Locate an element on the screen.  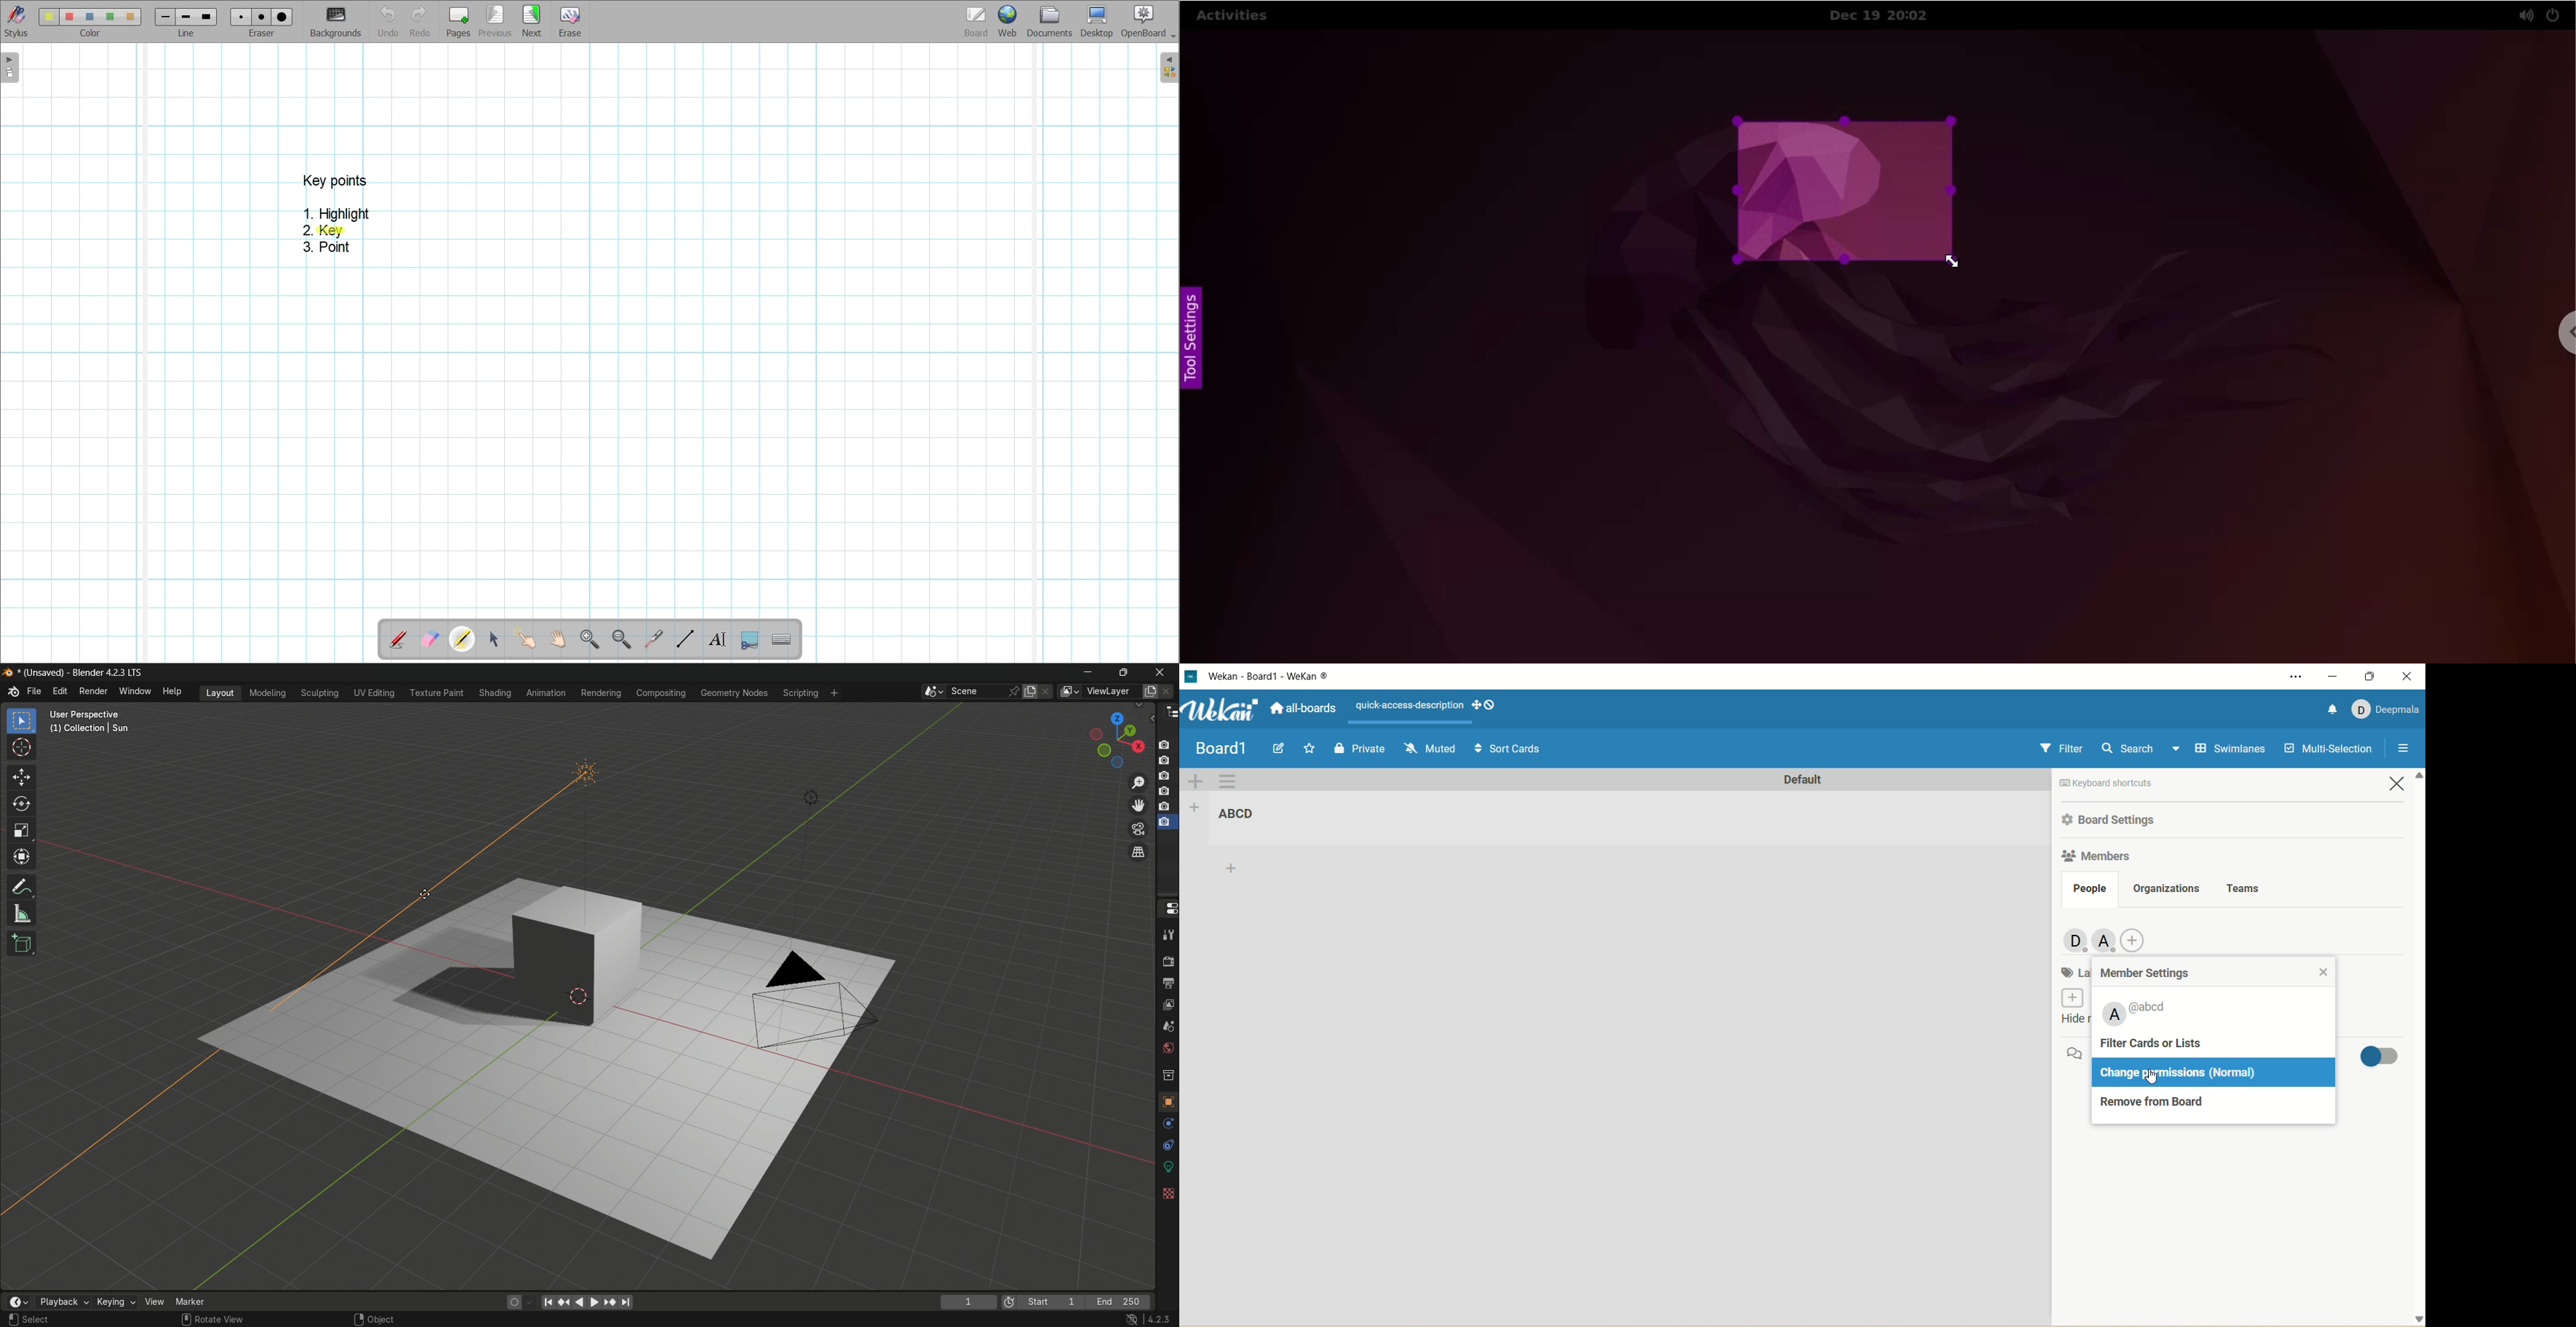
output is located at coordinates (1168, 984).